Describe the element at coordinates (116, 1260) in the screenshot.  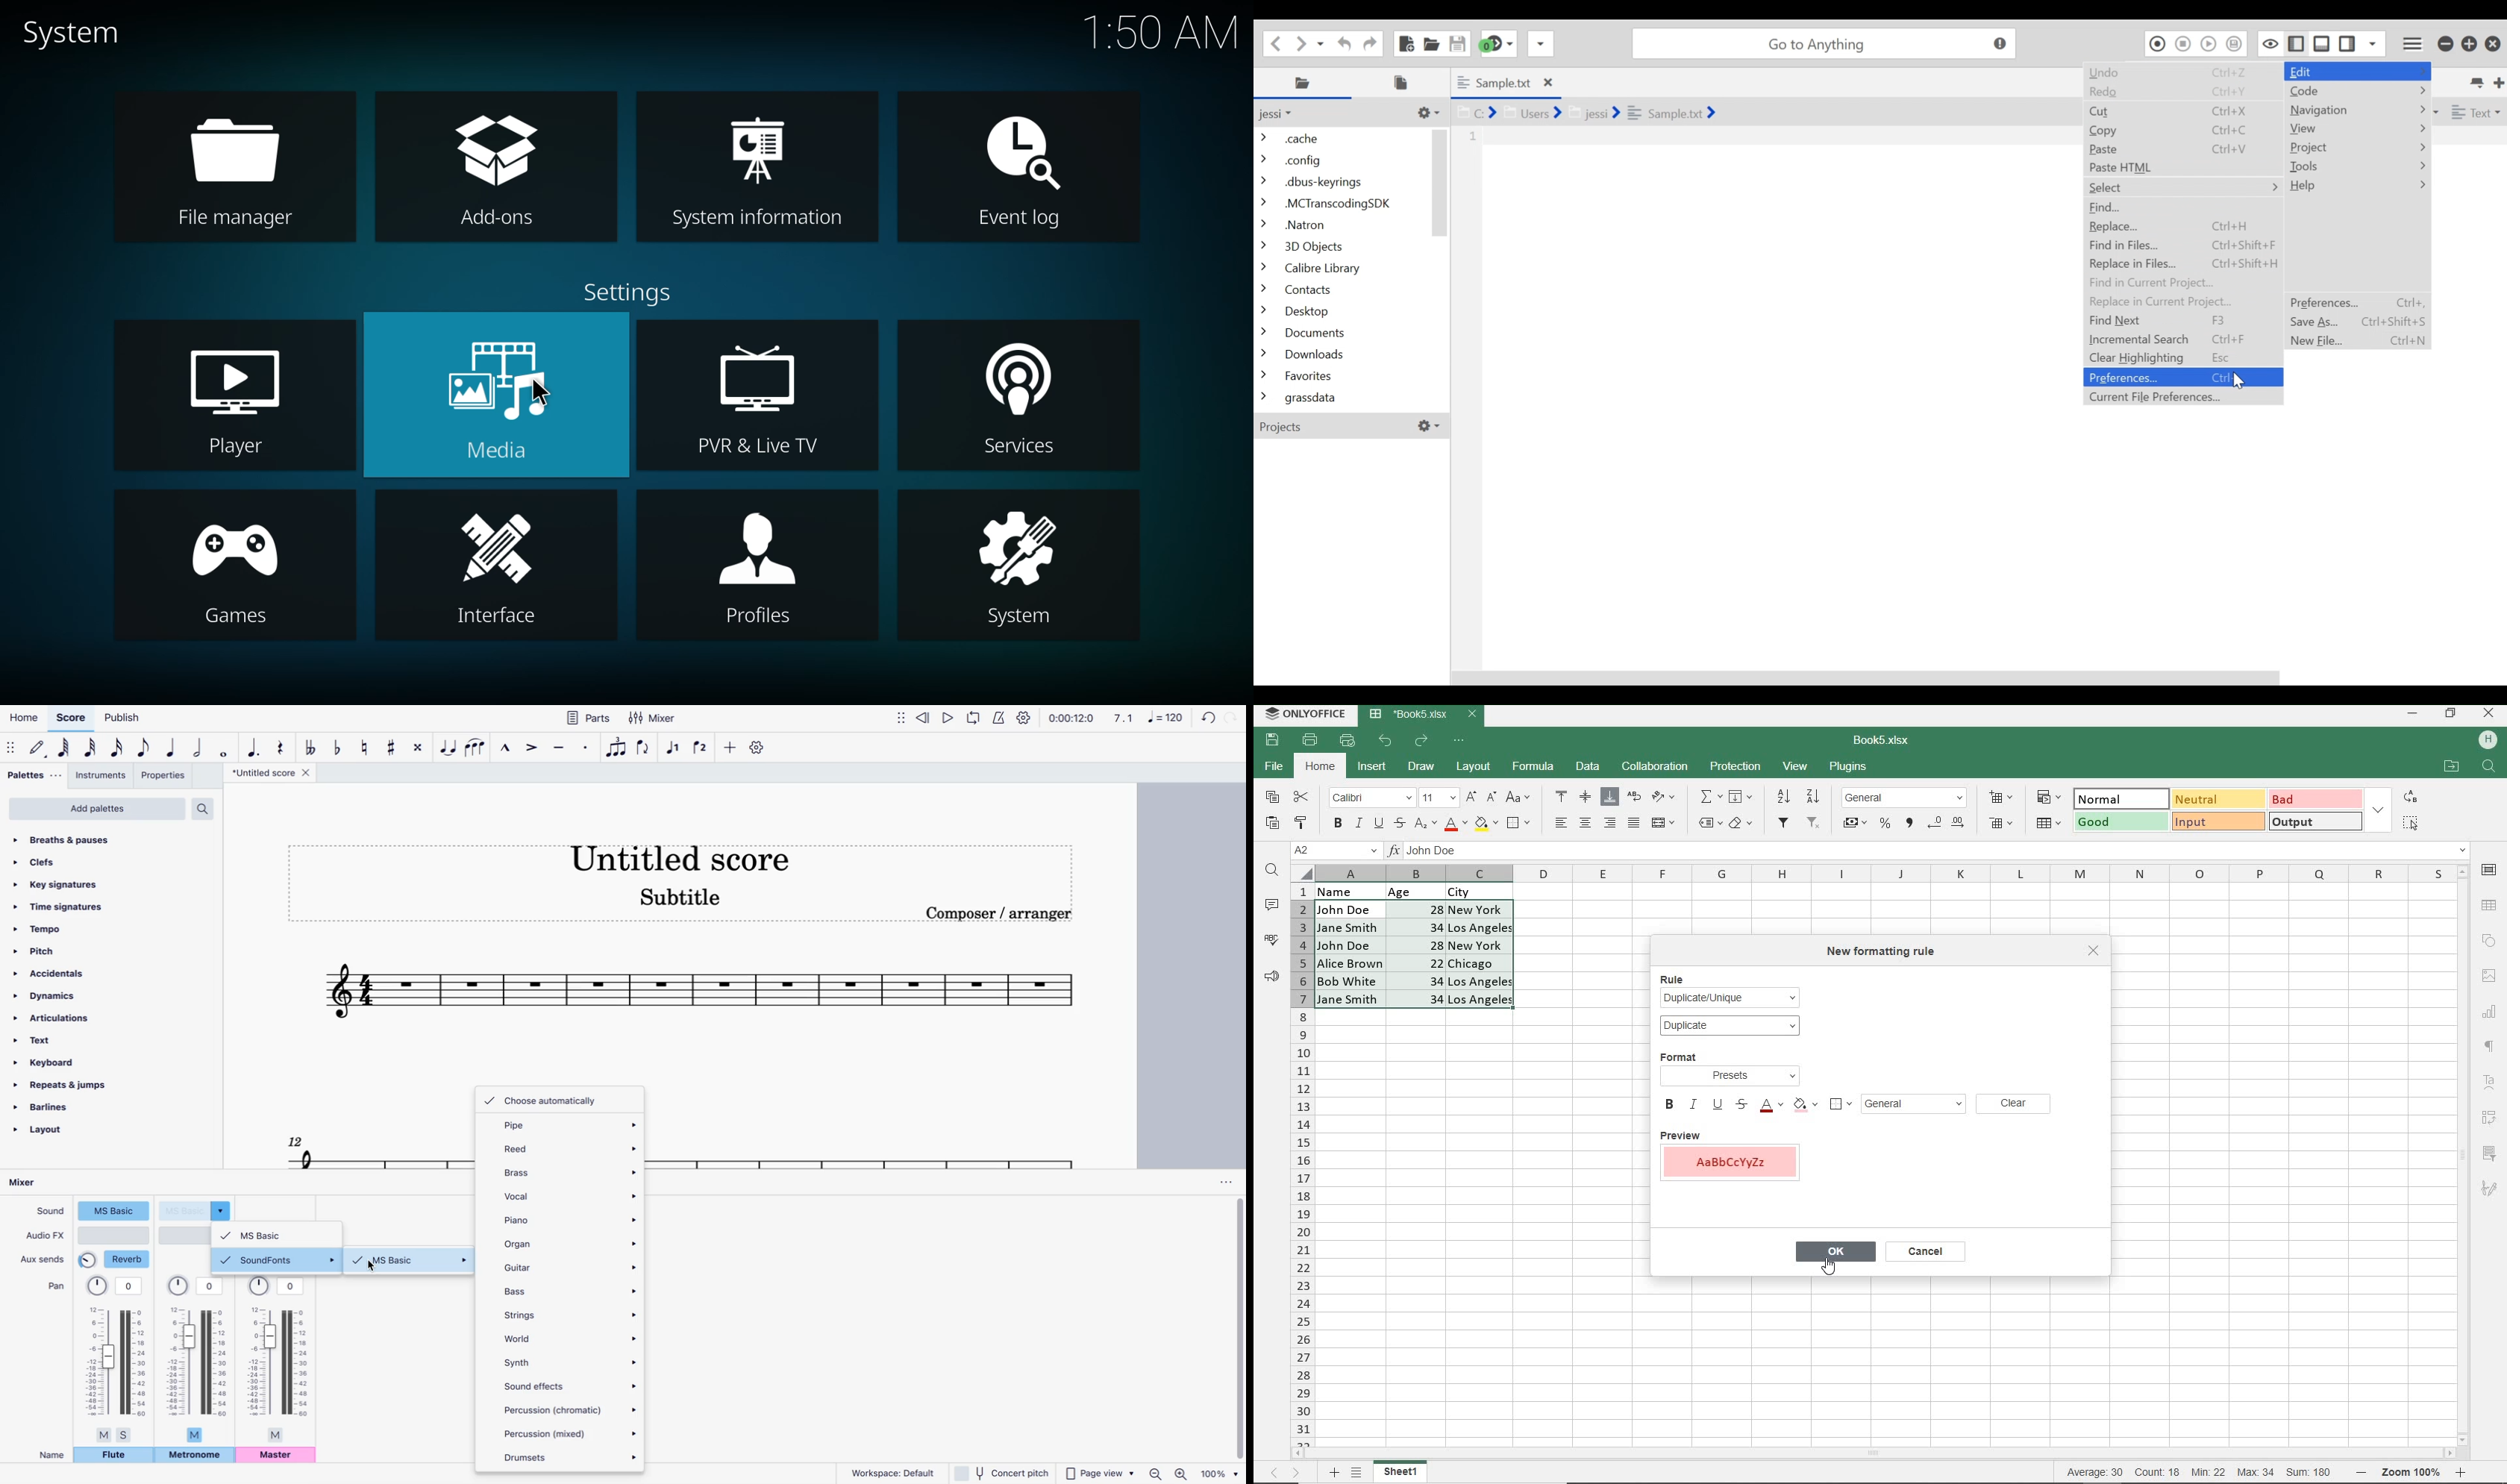
I see `reverb` at that location.